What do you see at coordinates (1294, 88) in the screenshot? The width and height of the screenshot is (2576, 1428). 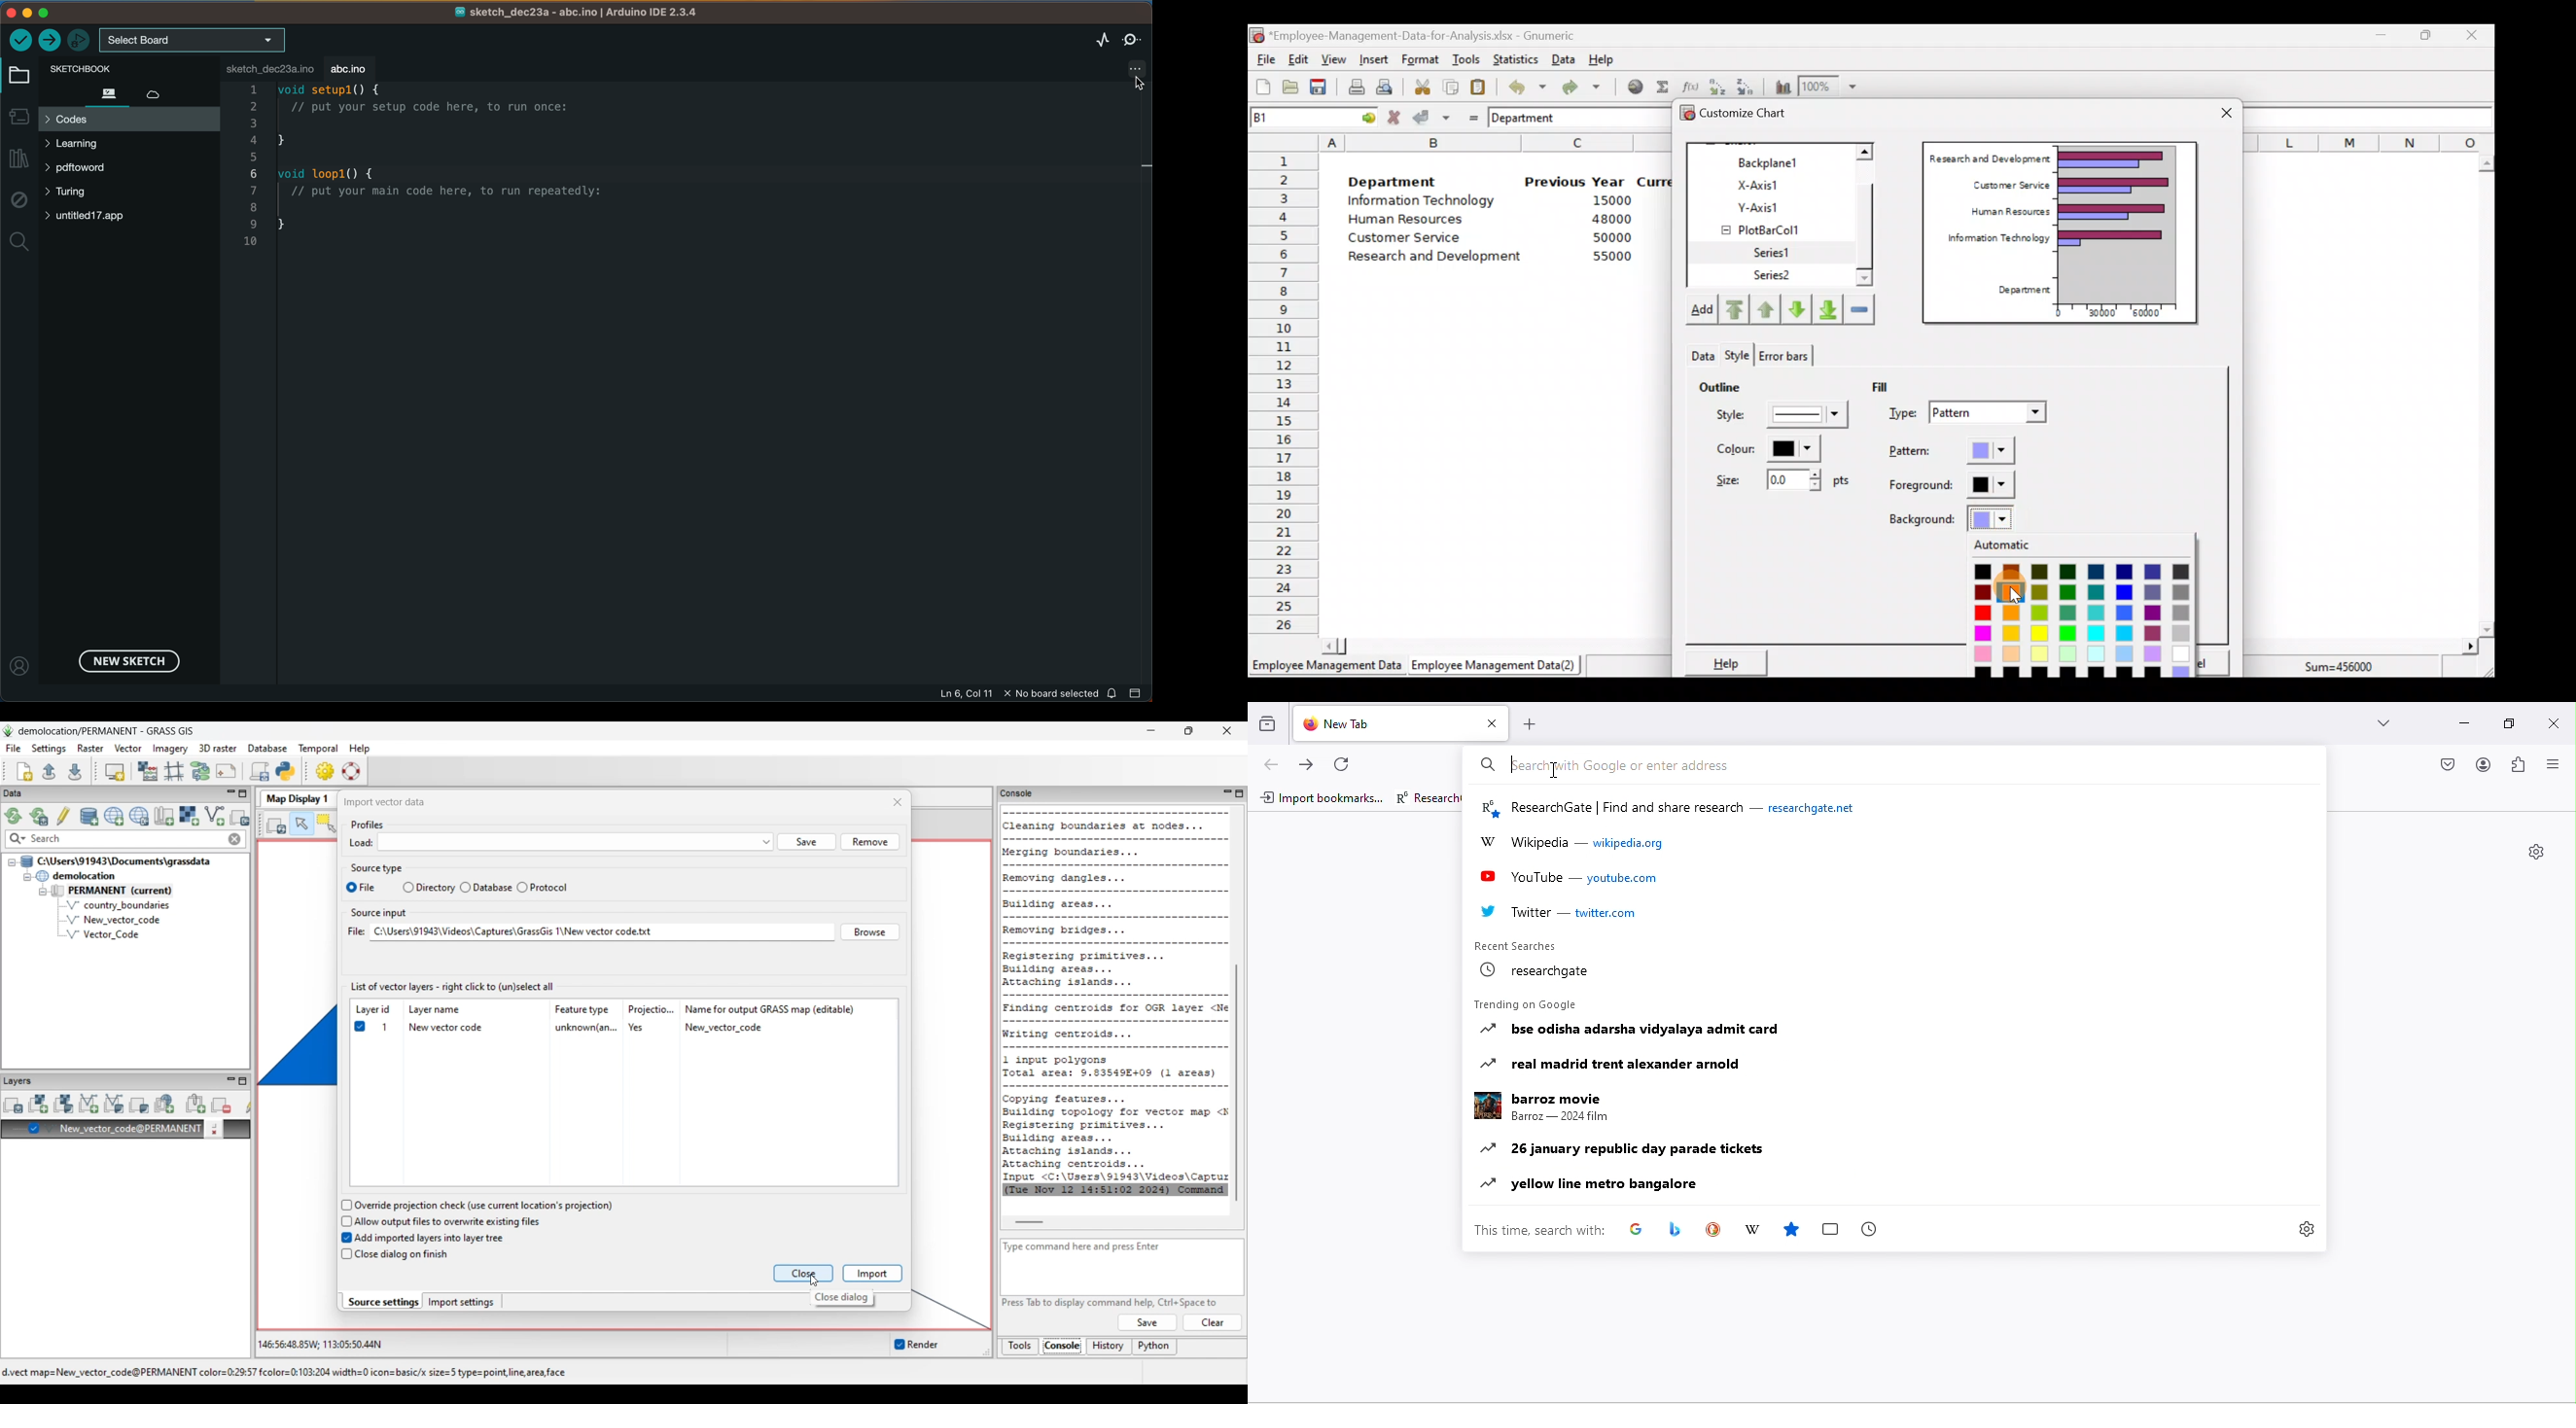 I see `Open a file` at bounding box center [1294, 88].